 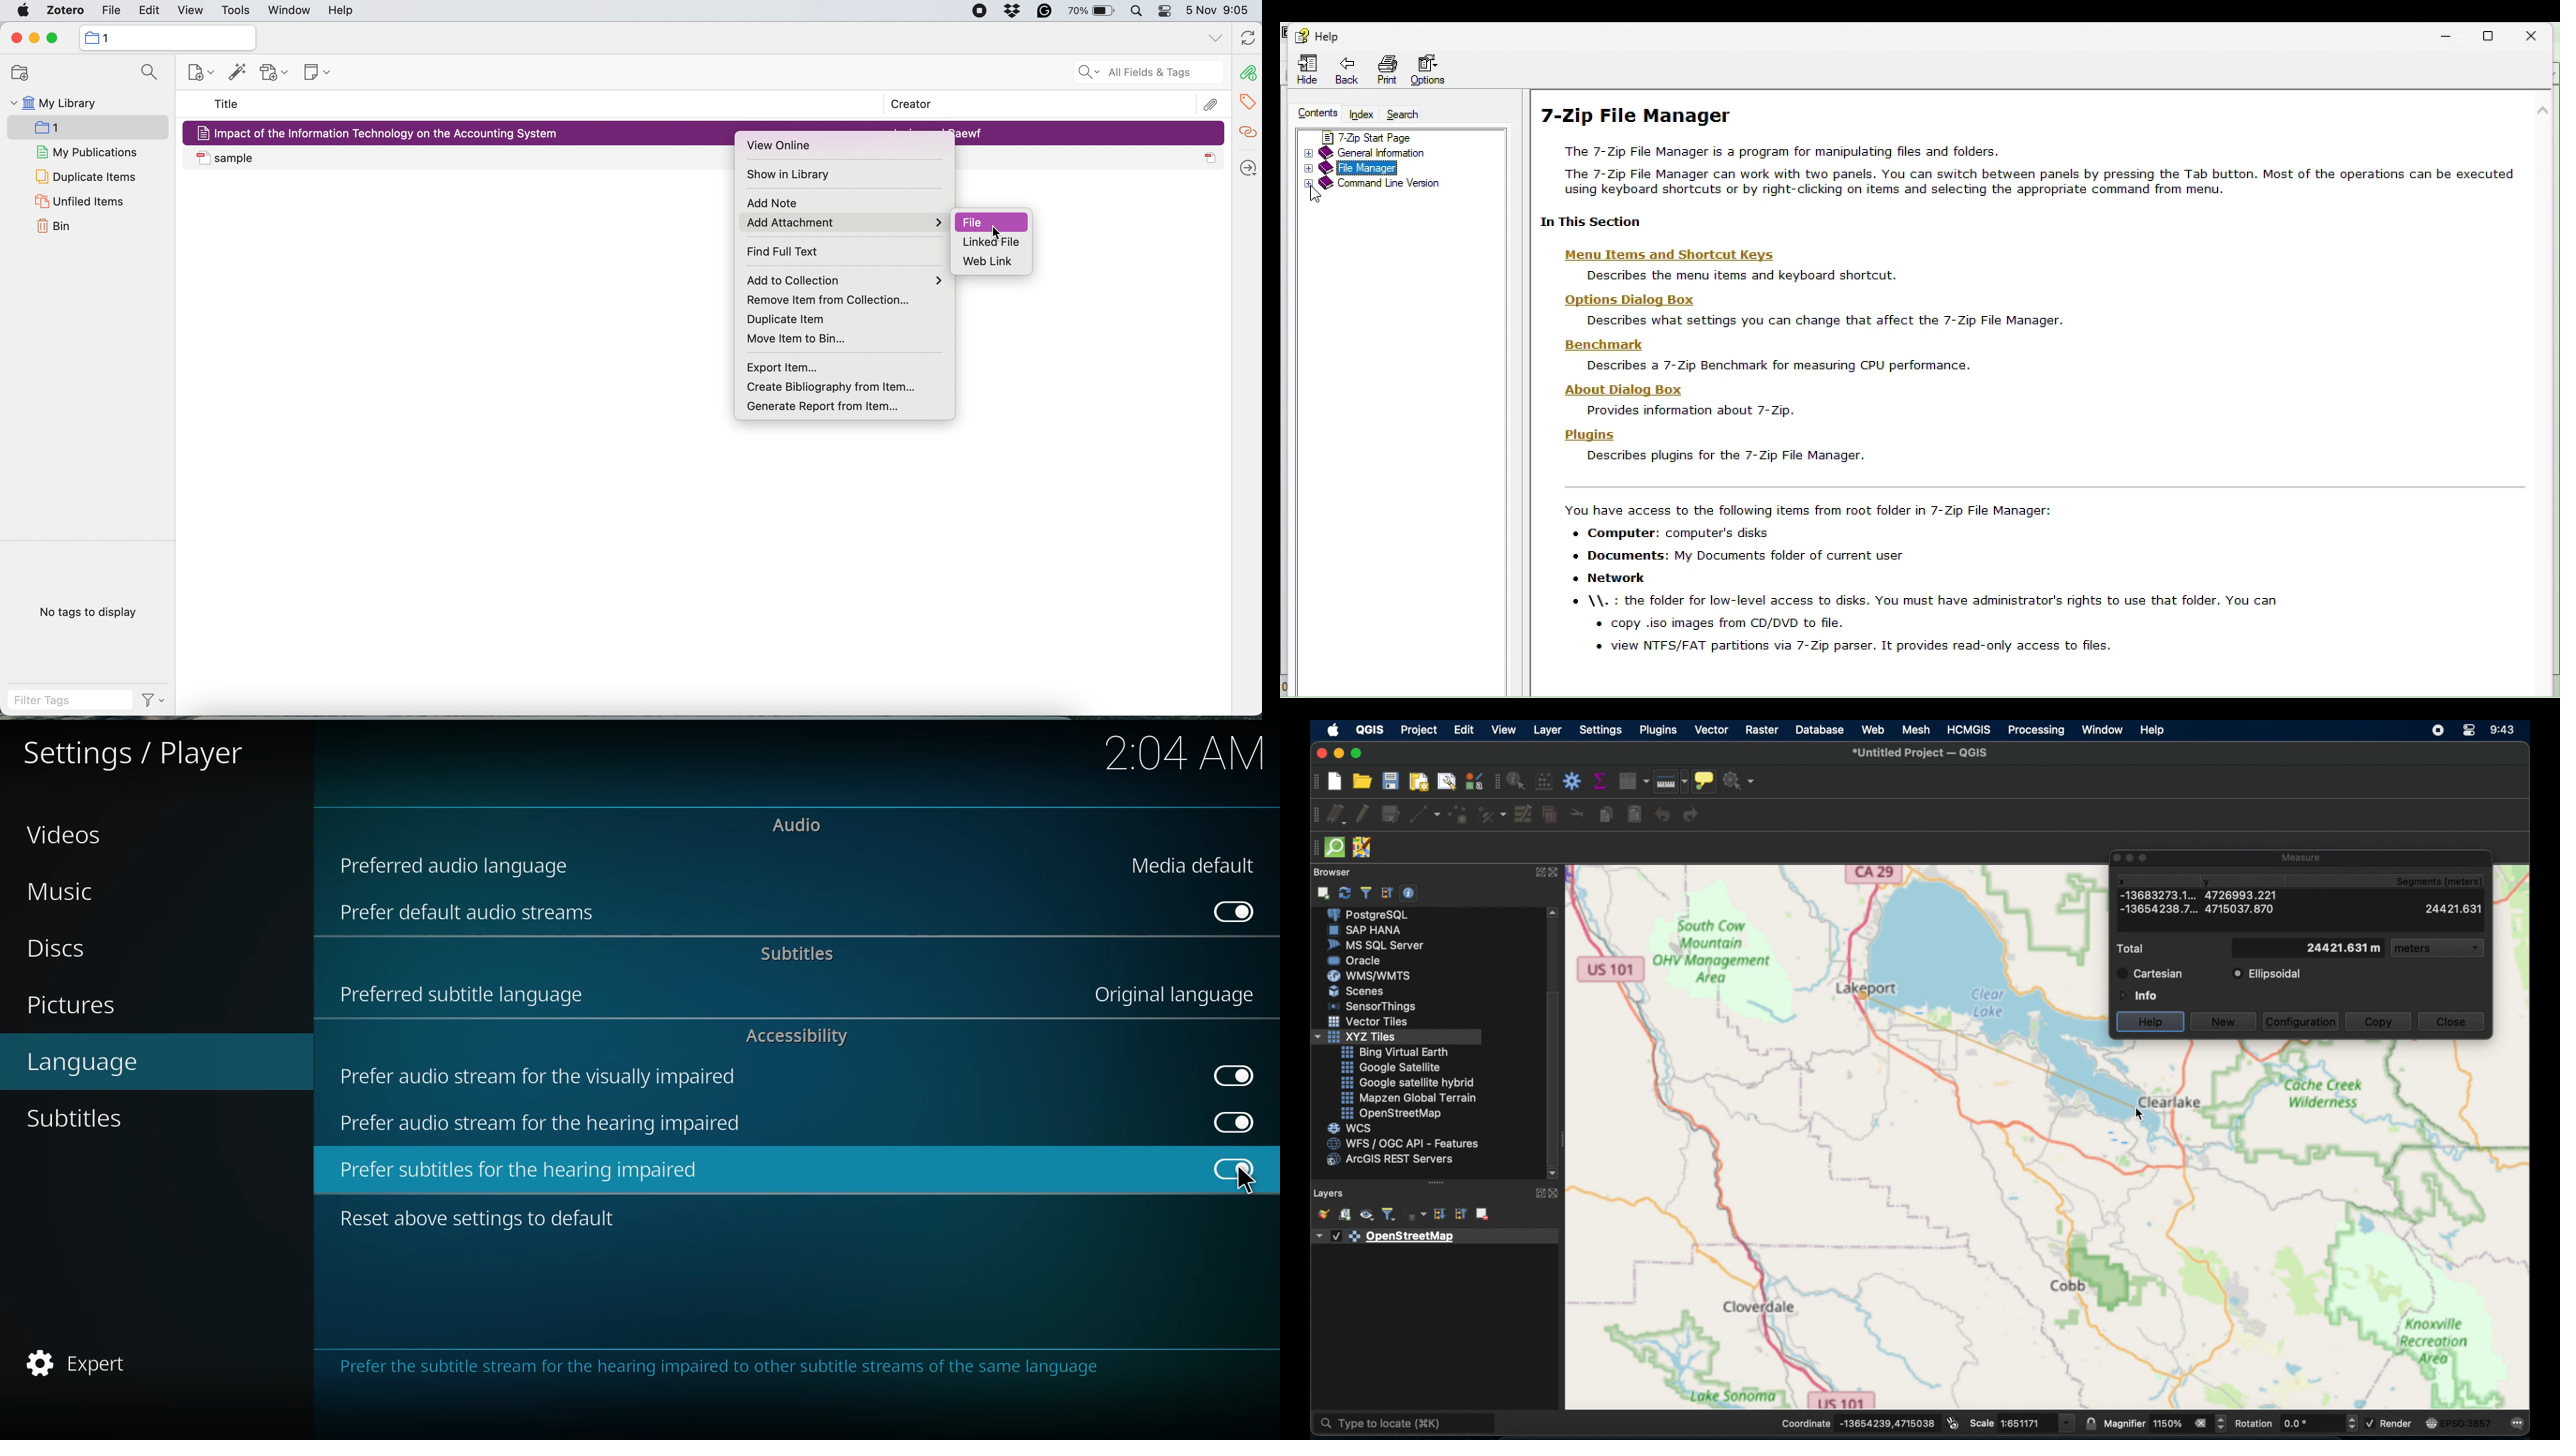 What do you see at coordinates (1237, 911) in the screenshot?
I see `enabled` at bounding box center [1237, 911].